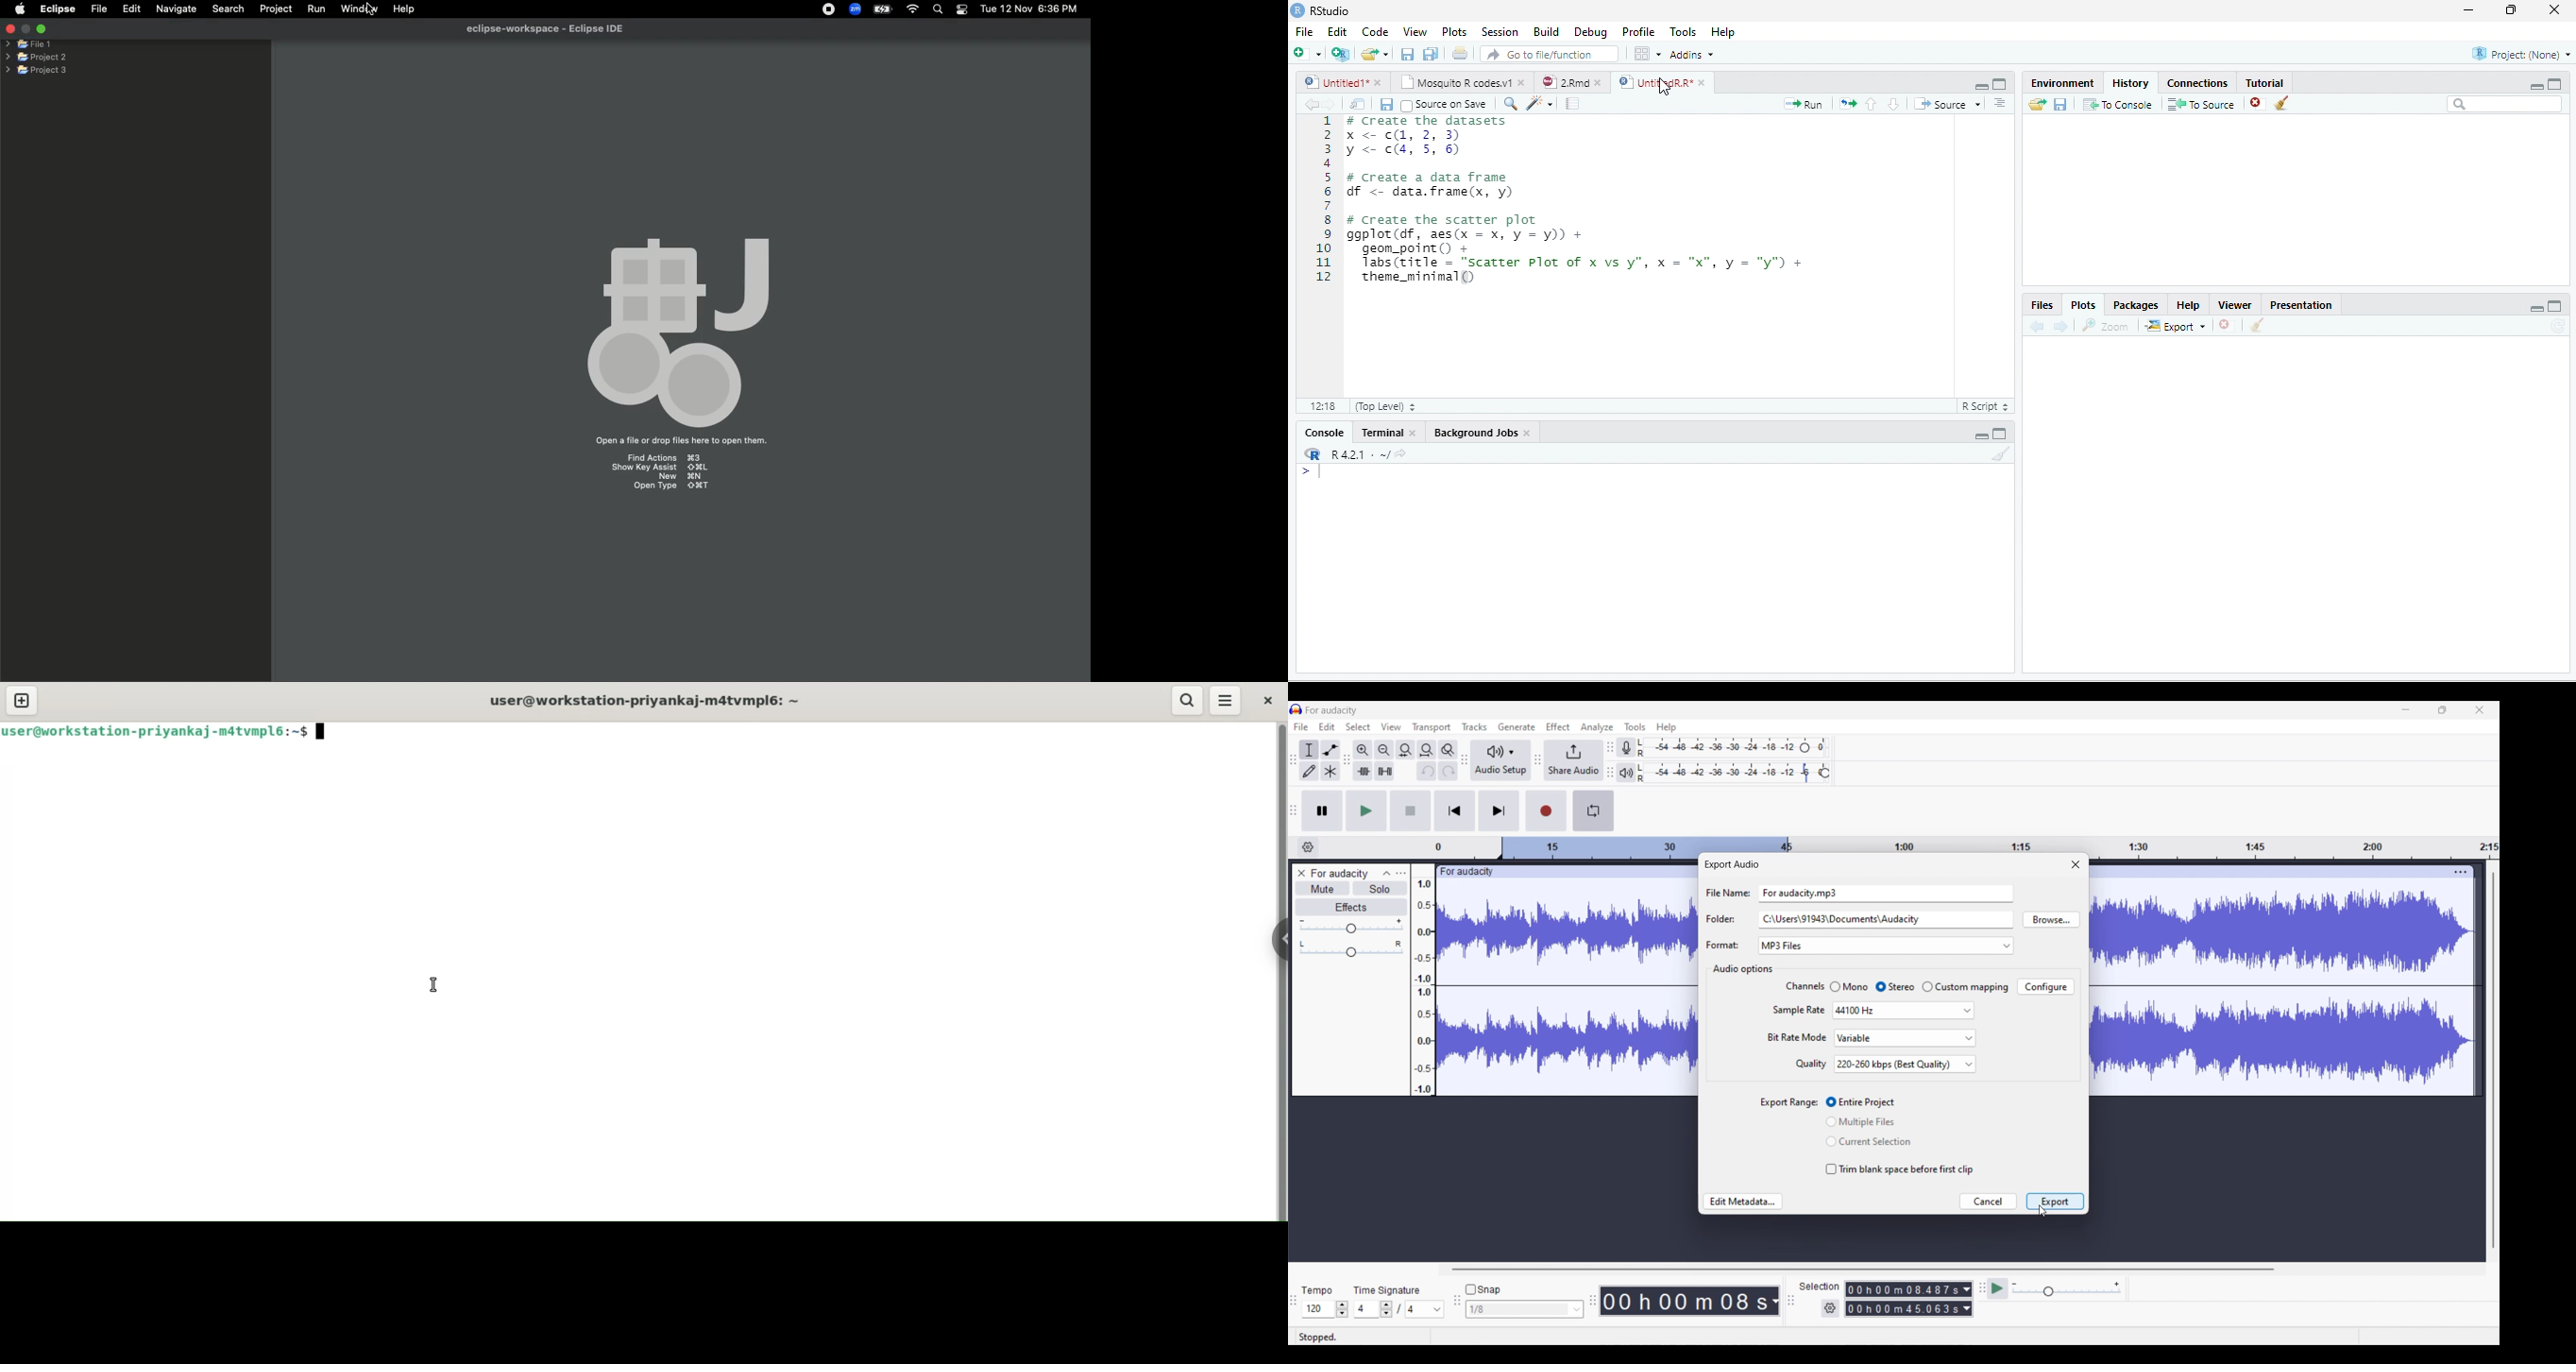  What do you see at coordinates (132, 9) in the screenshot?
I see `Edit` at bounding box center [132, 9].